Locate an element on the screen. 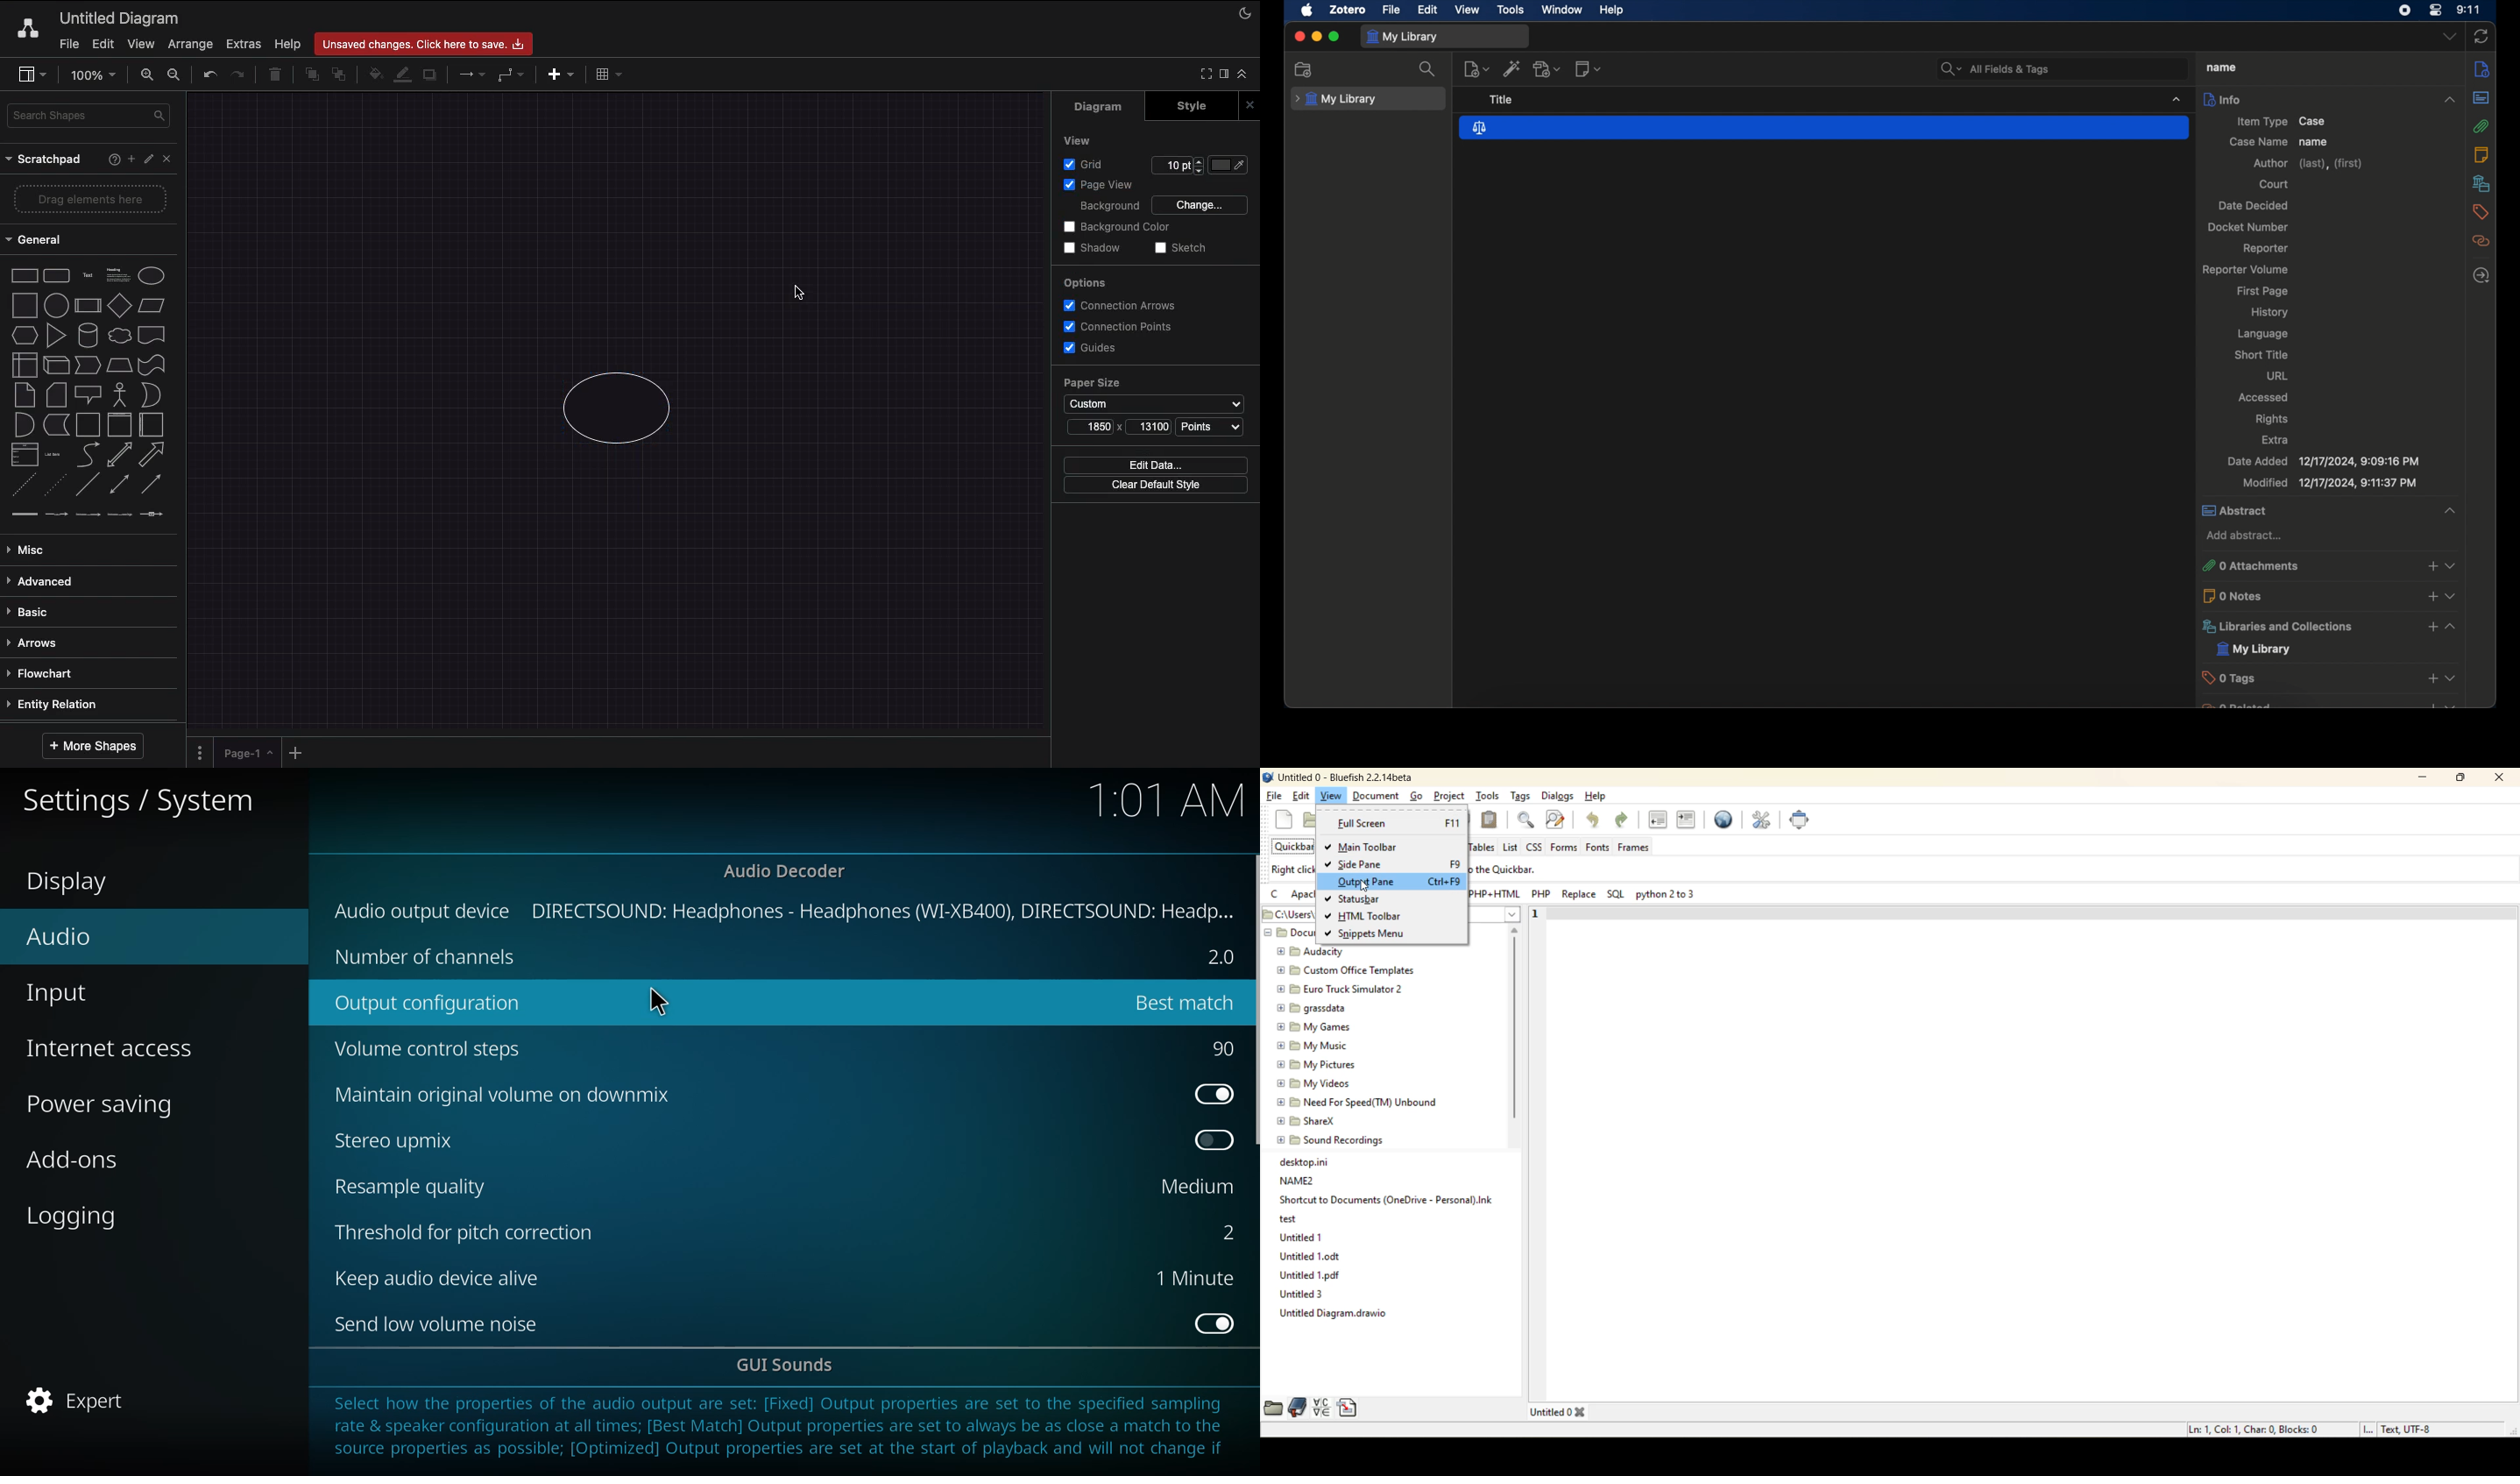 The width and height of the screenshot is (2520, 1484). docket number is located at coordinates (2248, 228).